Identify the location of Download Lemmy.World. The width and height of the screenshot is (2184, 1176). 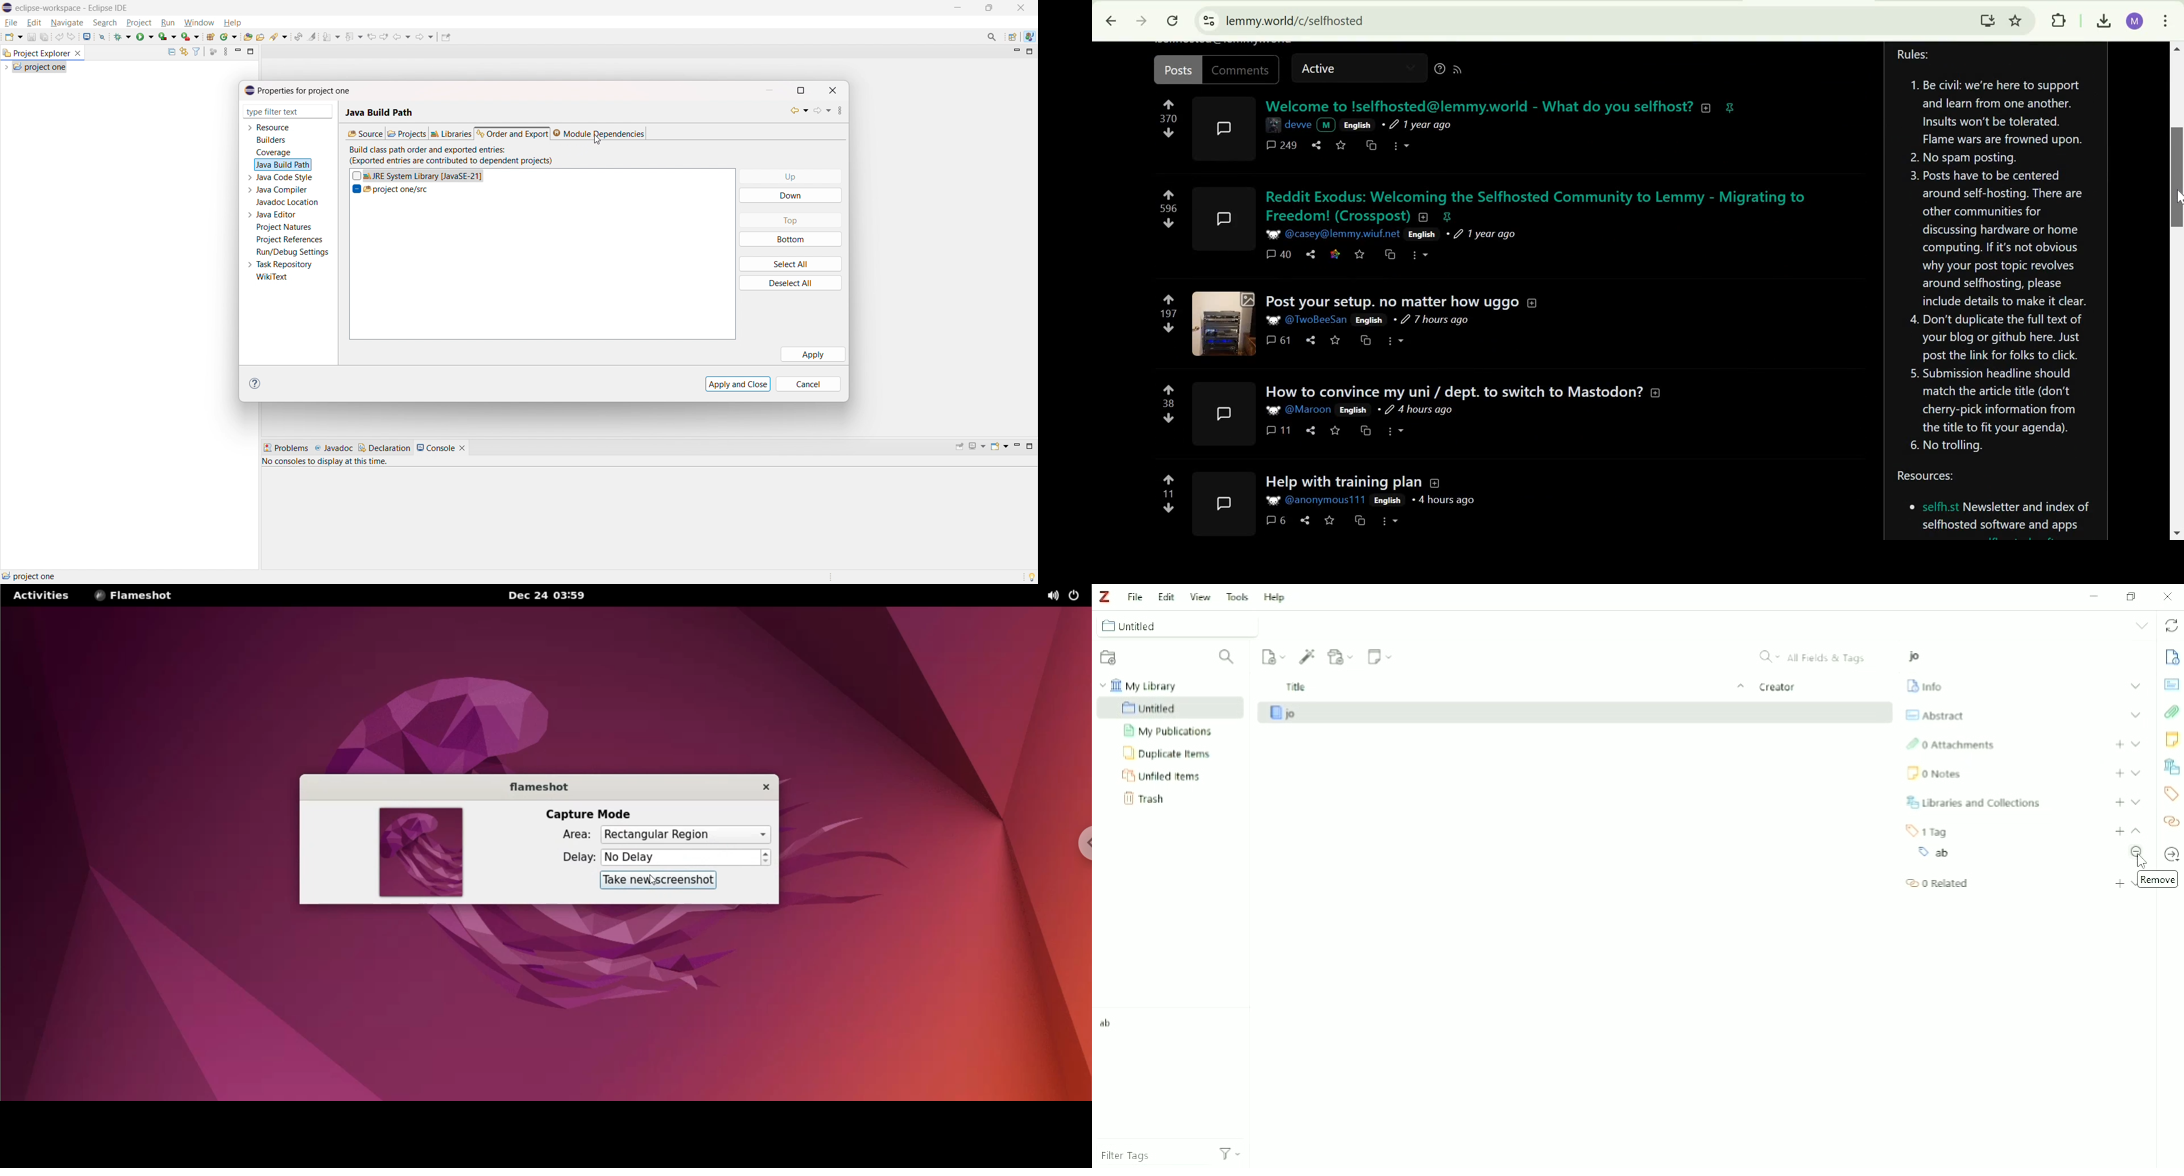
(1988, 19).